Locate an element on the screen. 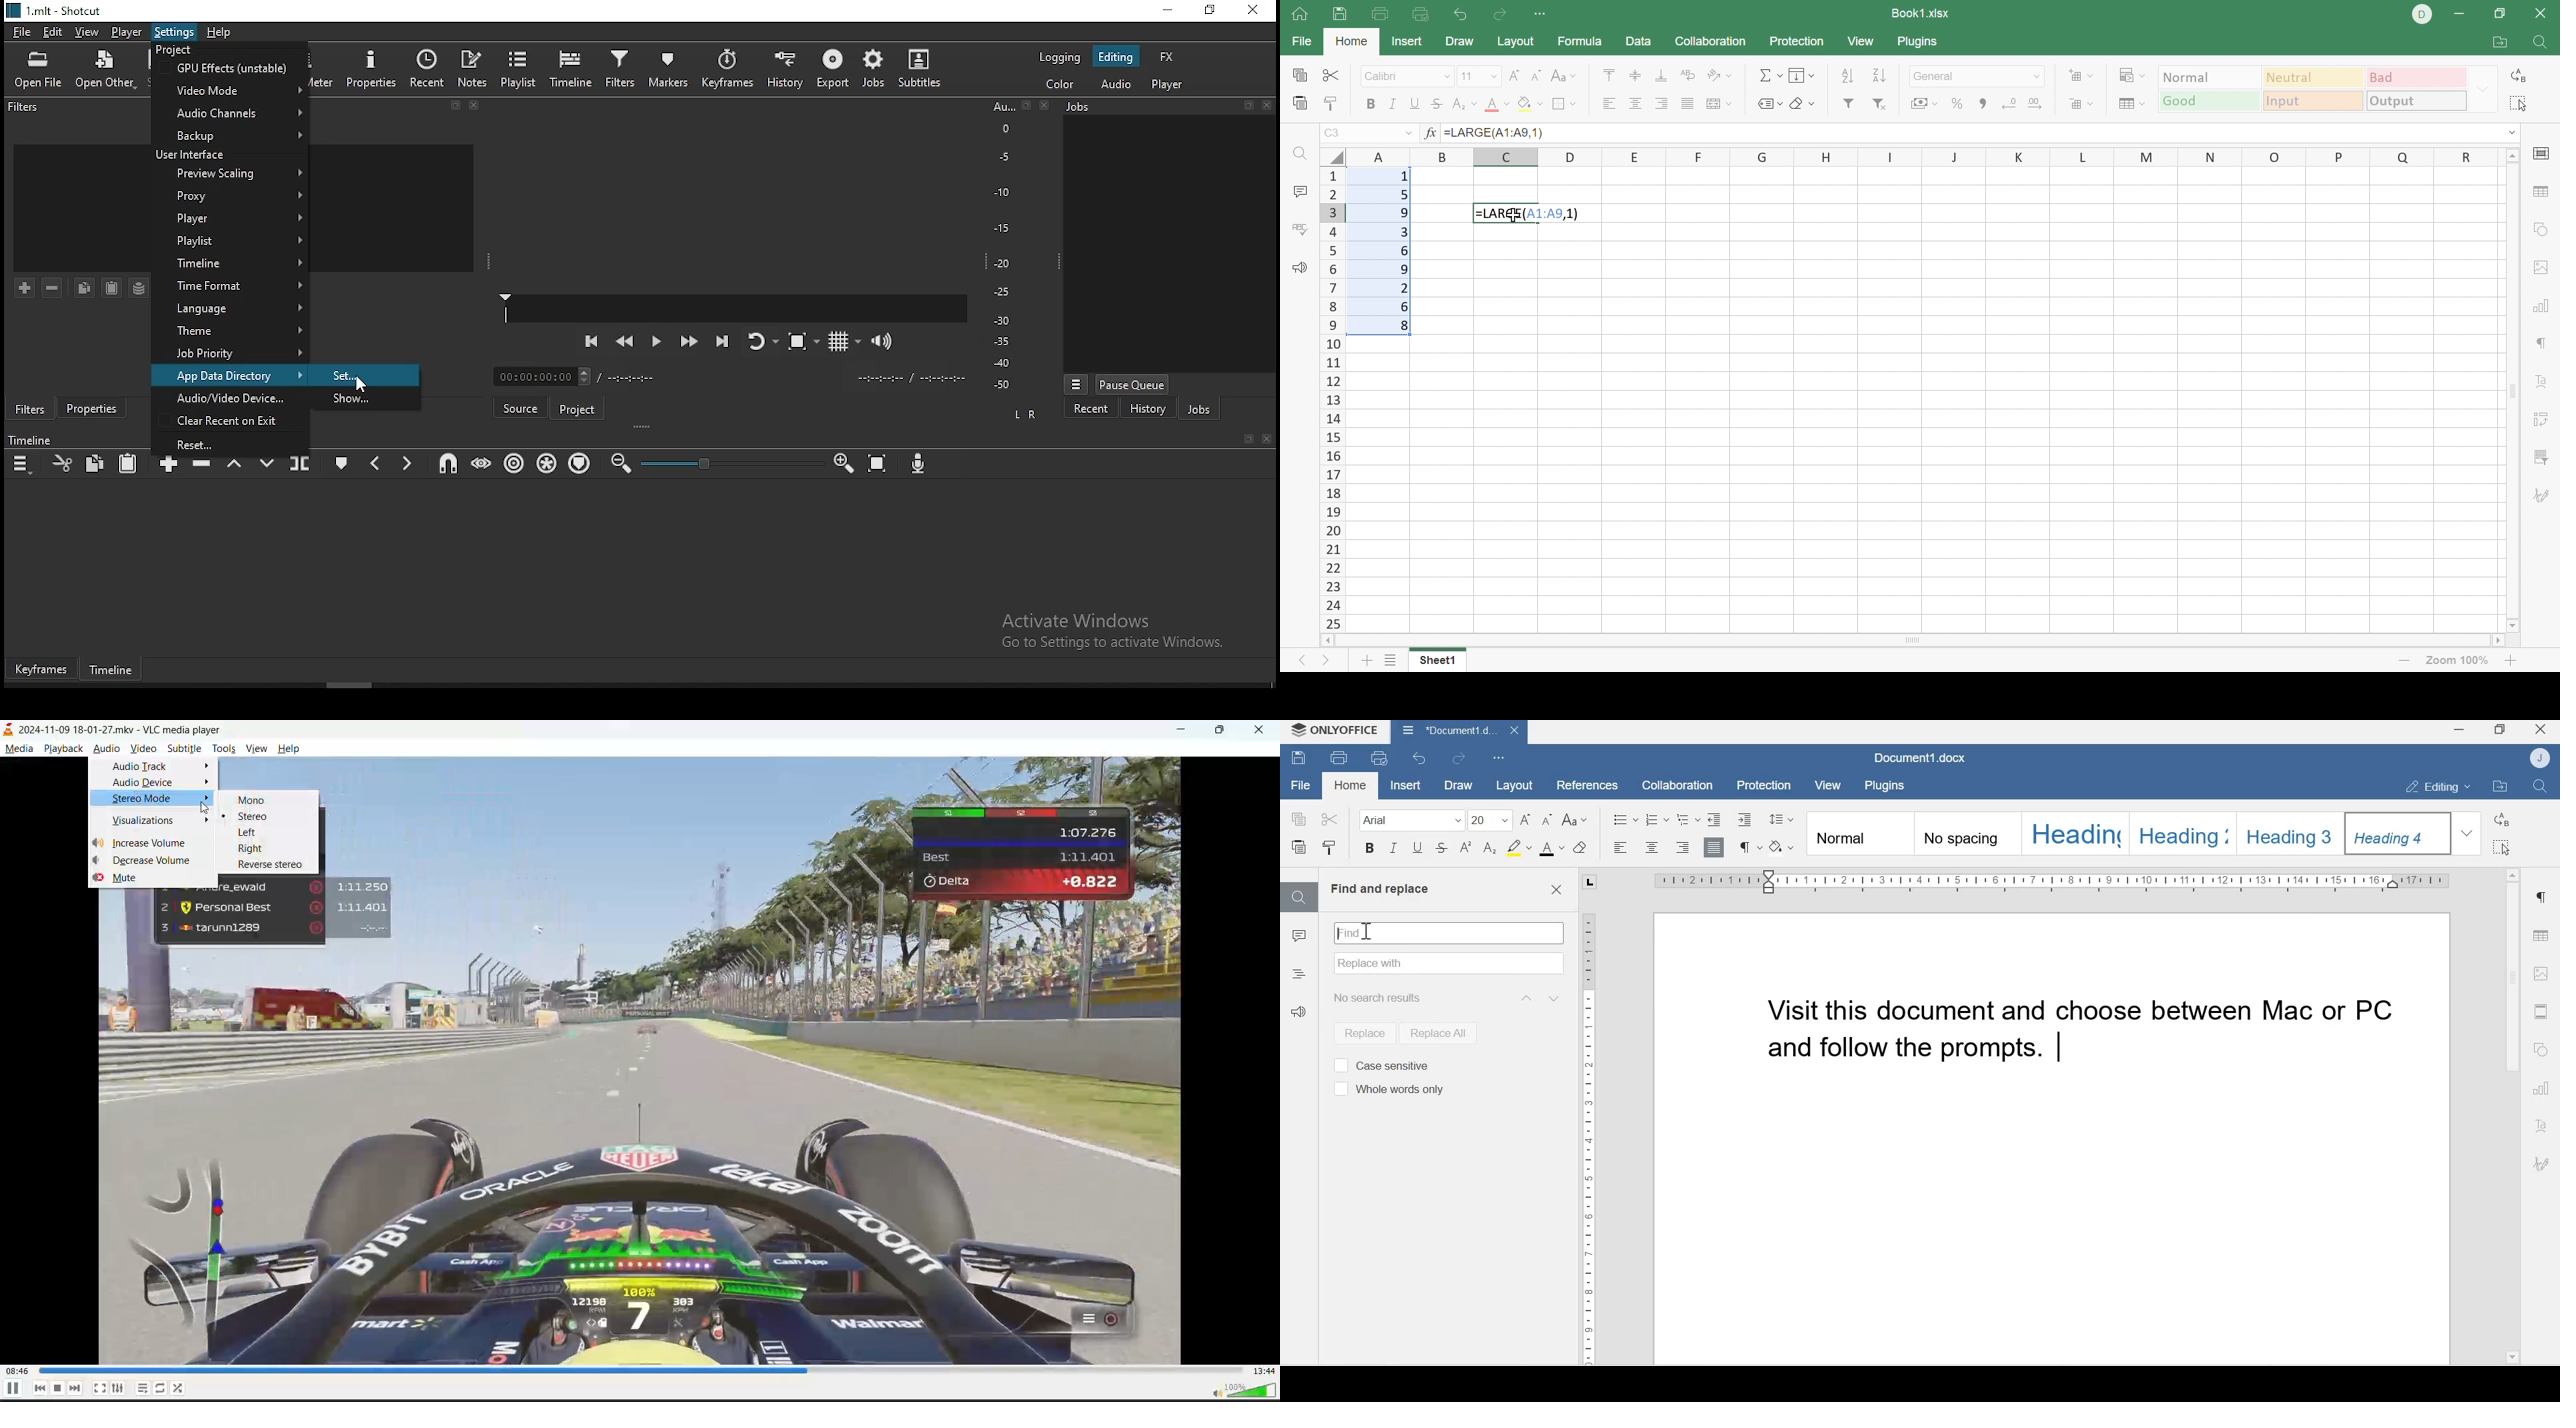 The image size is (2576, 1428). Undo is located at coordinates (1421, 758).